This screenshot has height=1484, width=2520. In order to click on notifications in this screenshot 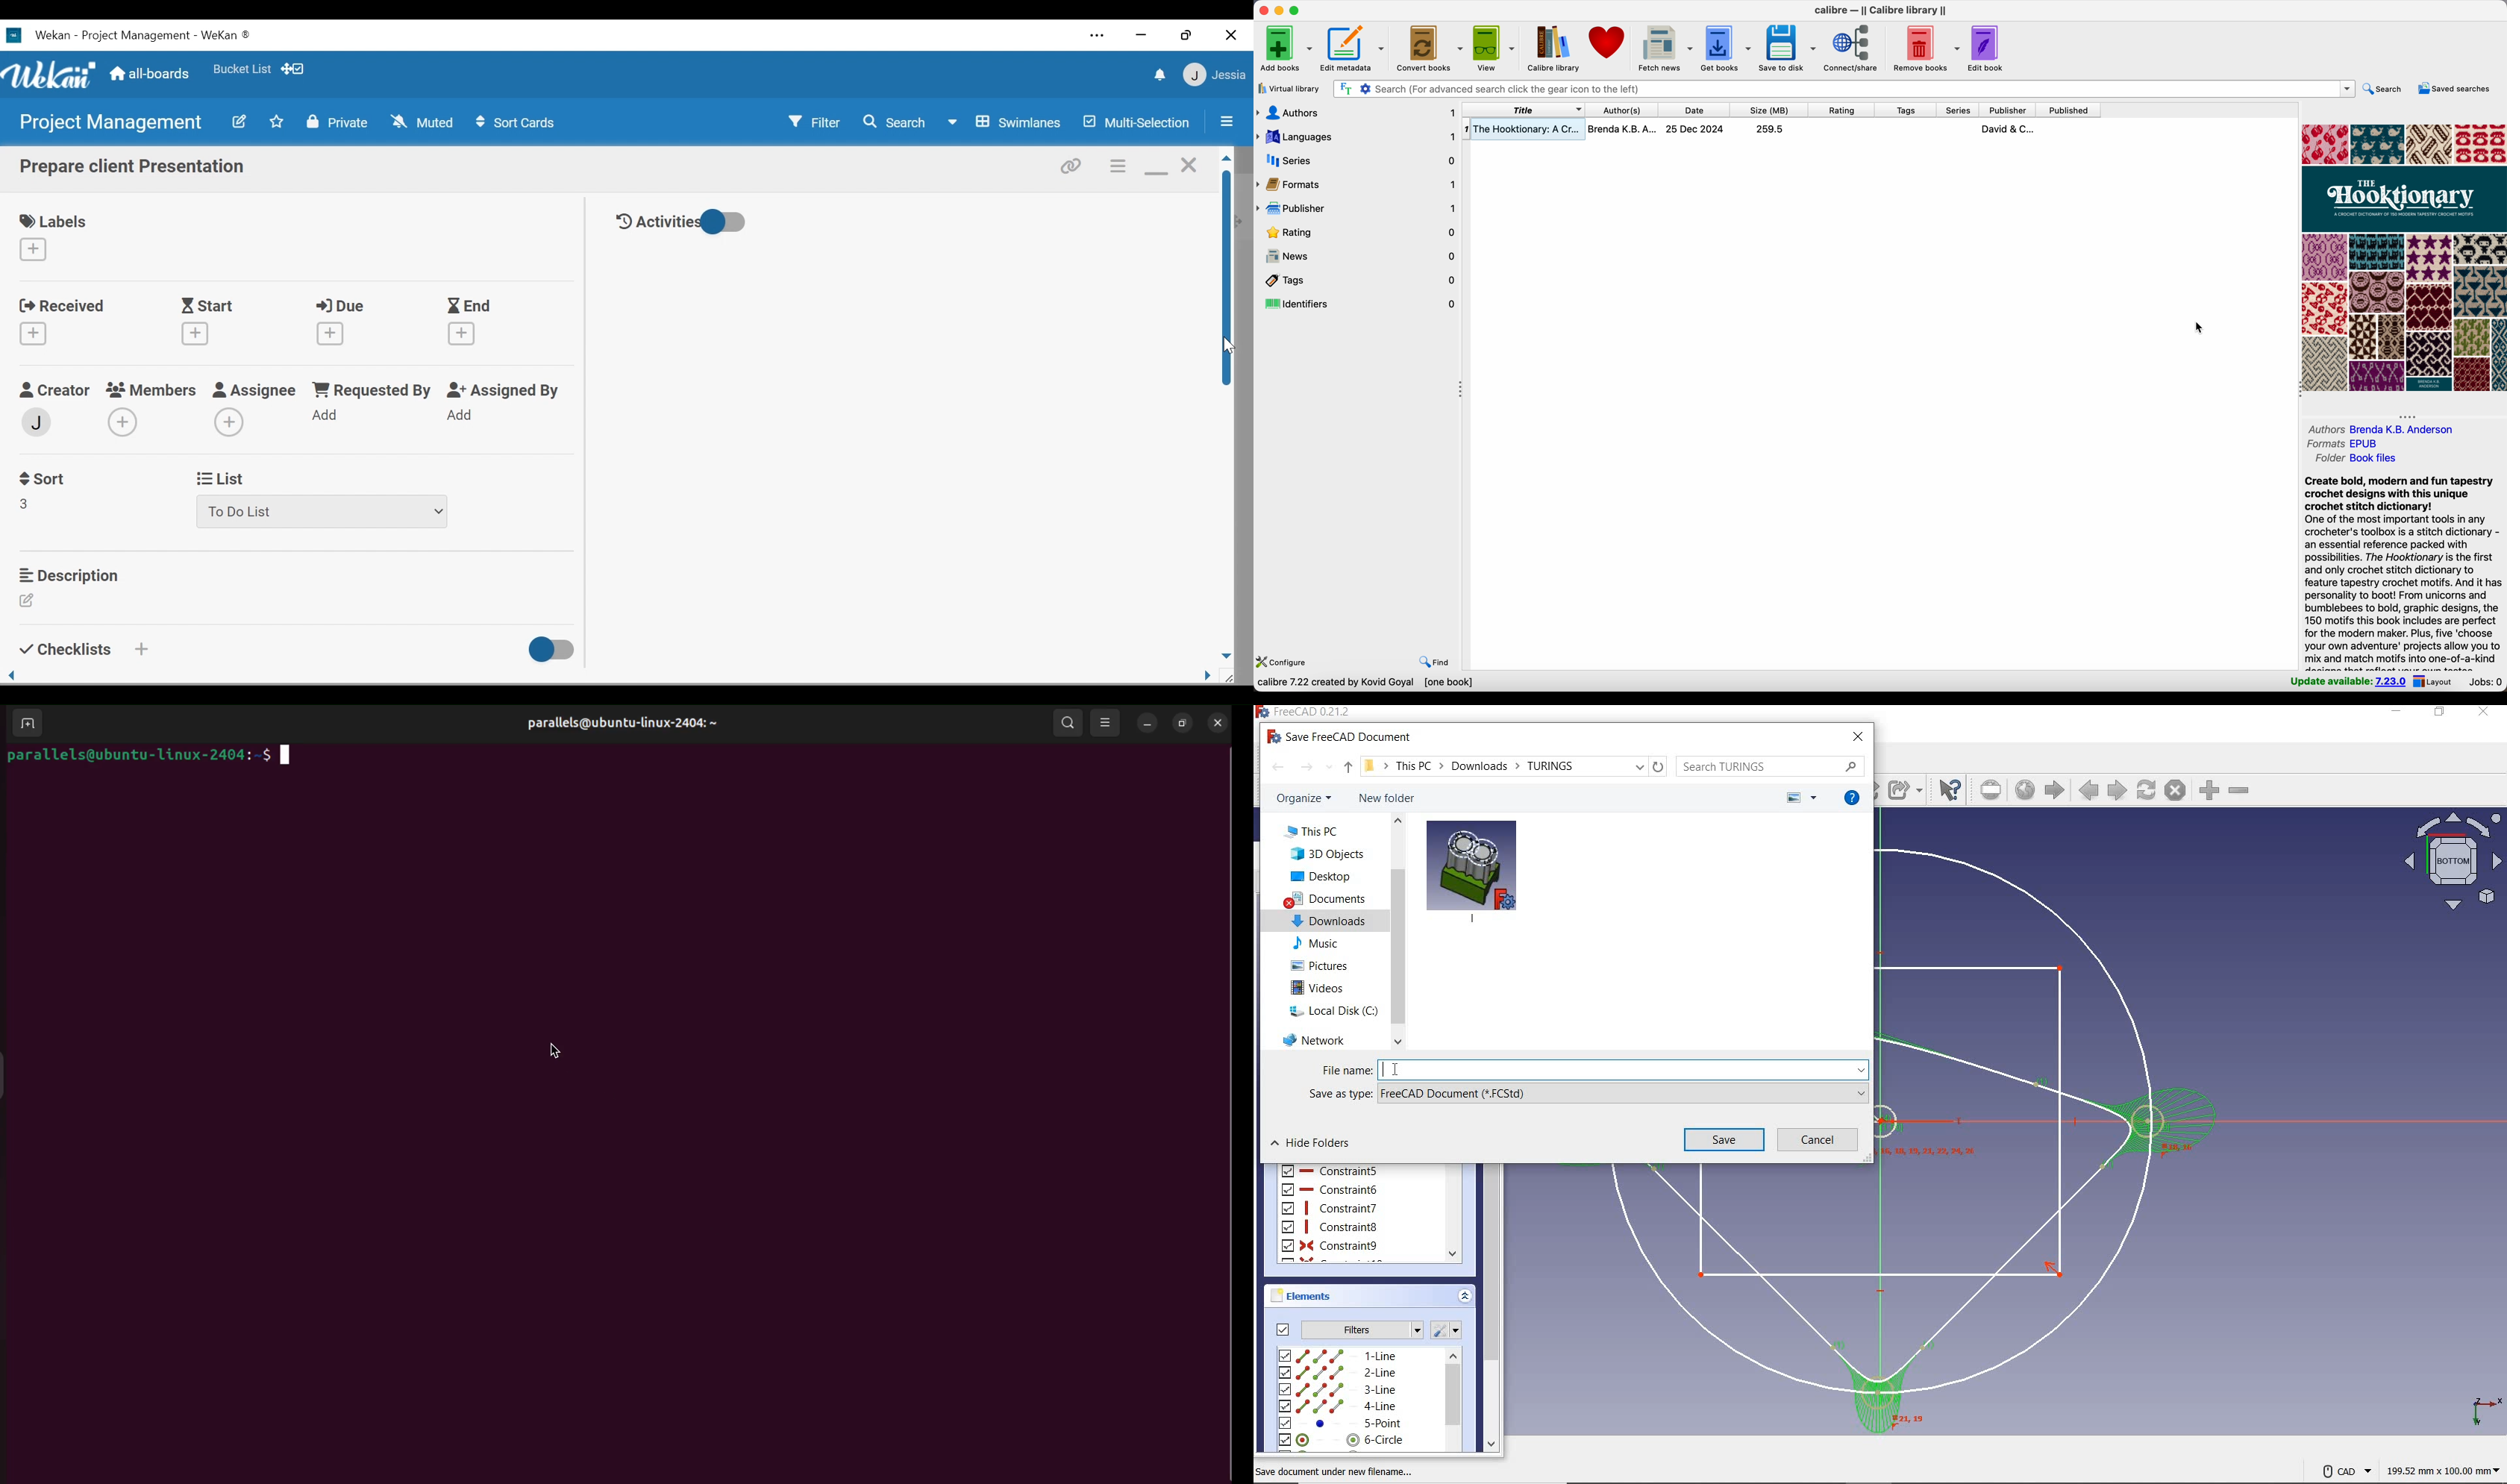, I will do `click(1158, 74)`.